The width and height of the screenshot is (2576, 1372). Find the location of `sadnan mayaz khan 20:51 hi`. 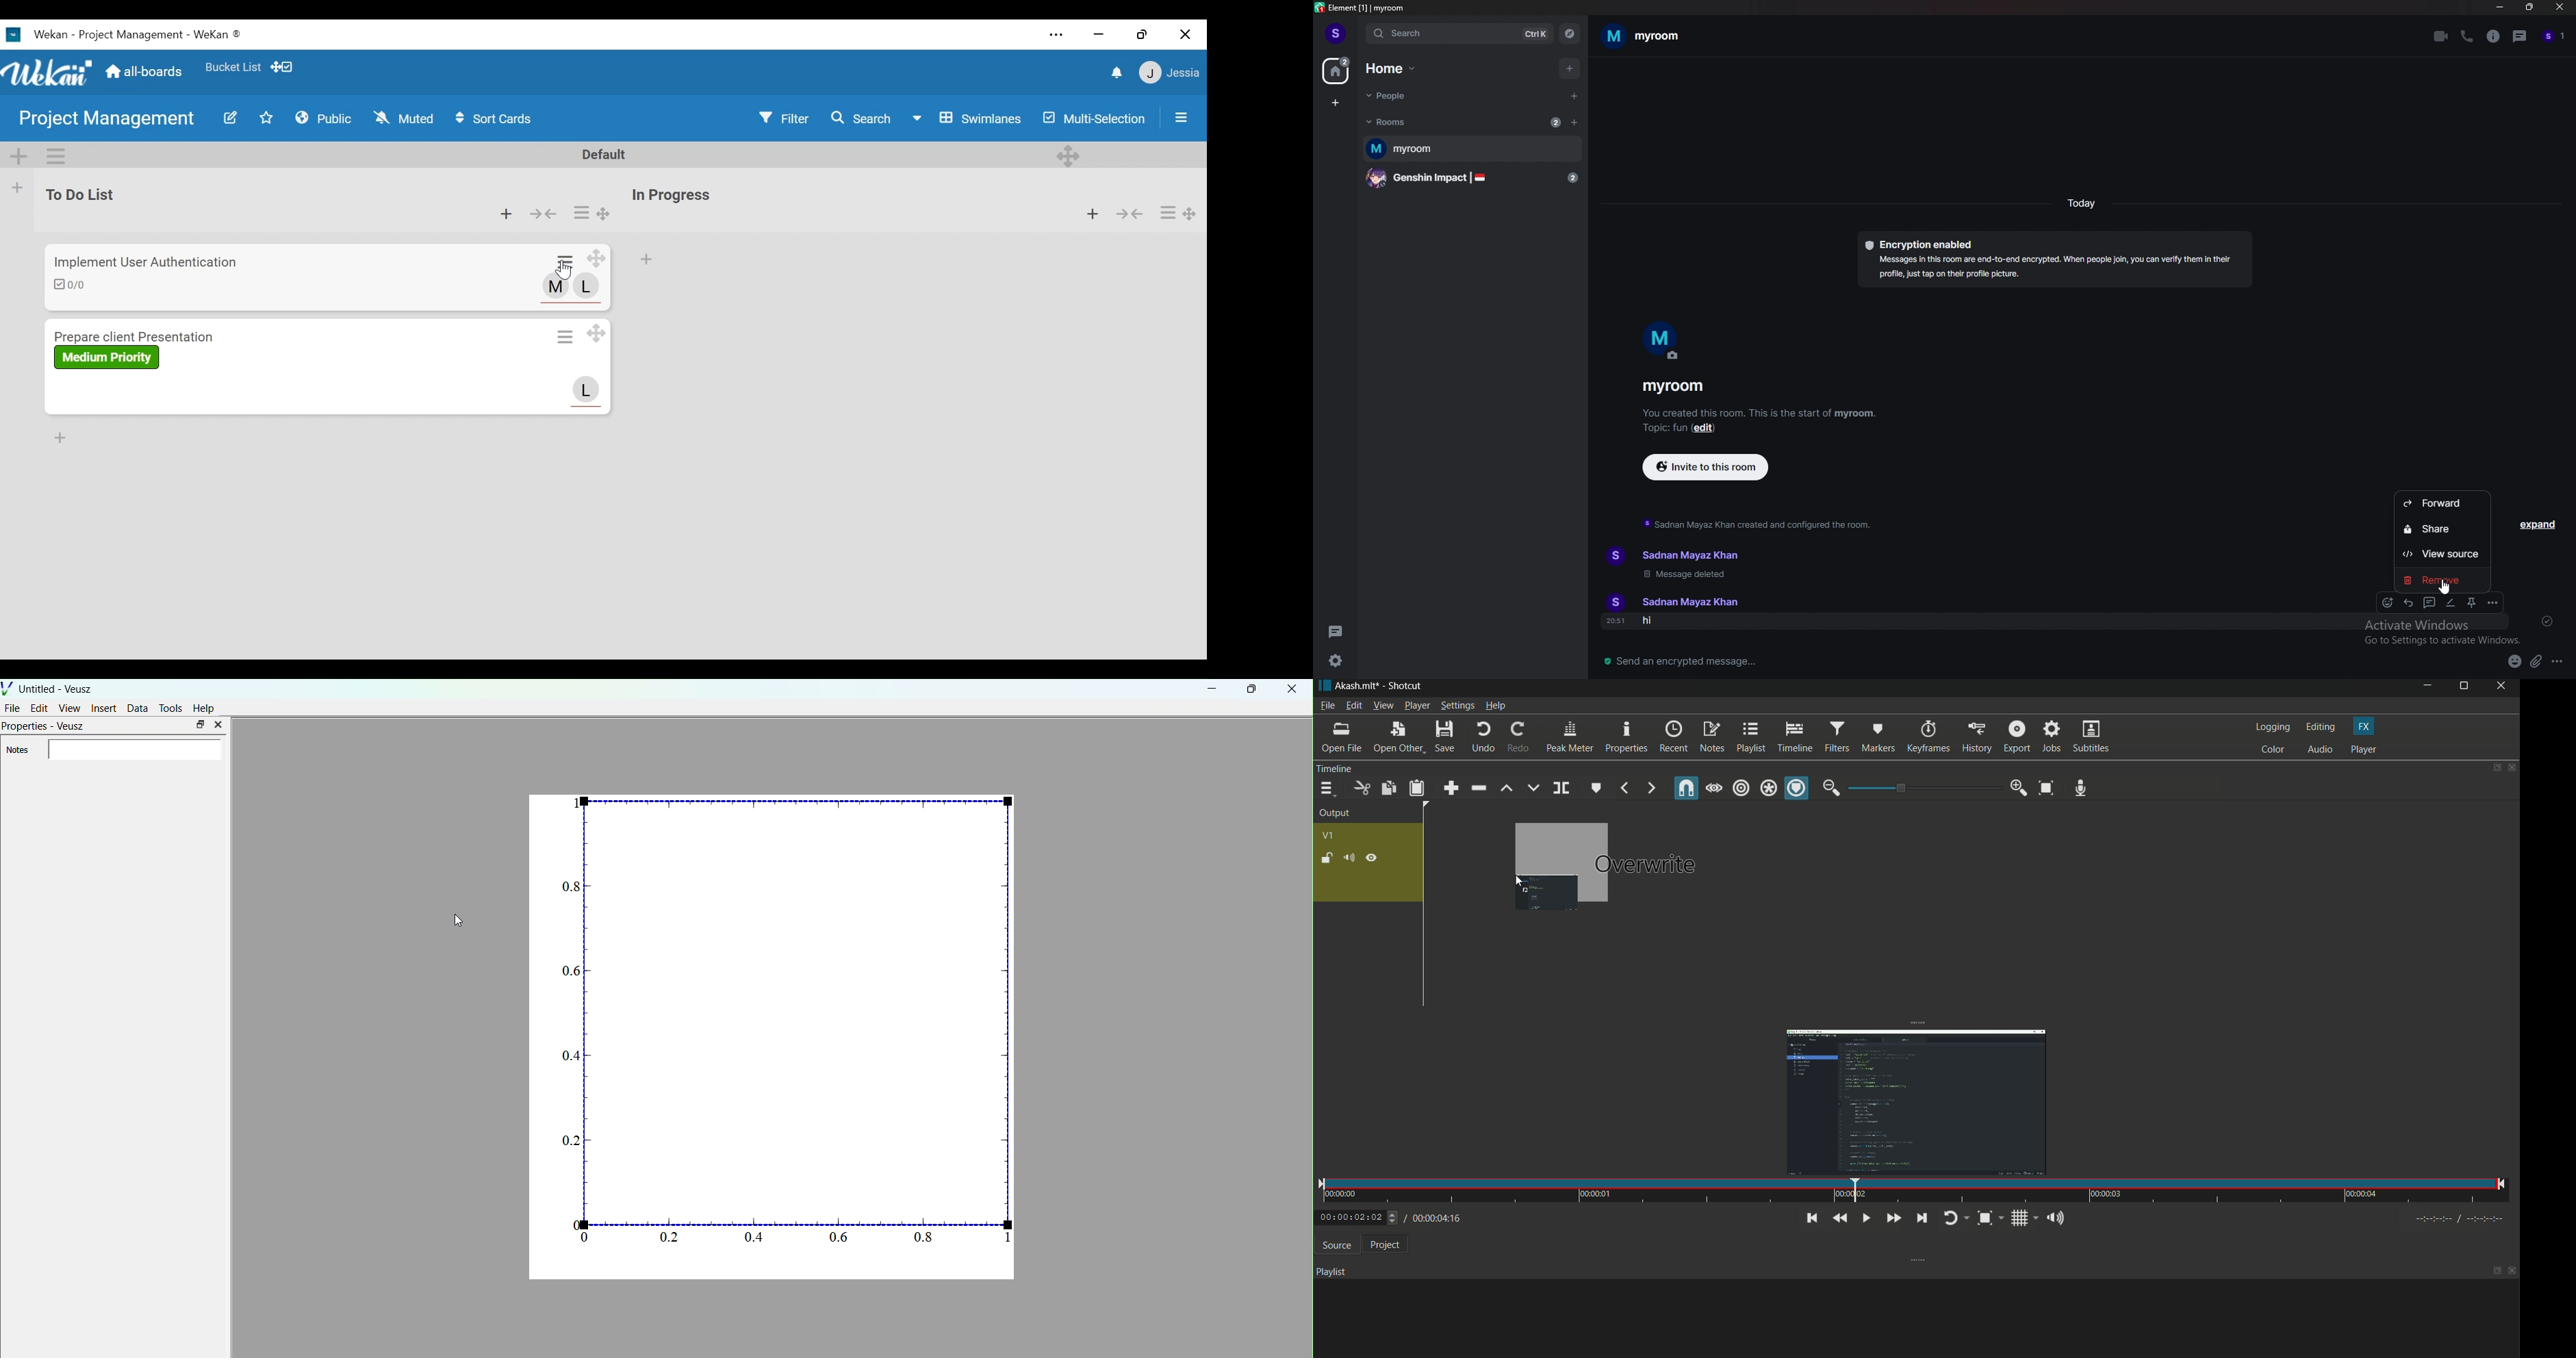

sadnan mayaz khan 20:51 hi is located at coordinates (1683, 612).